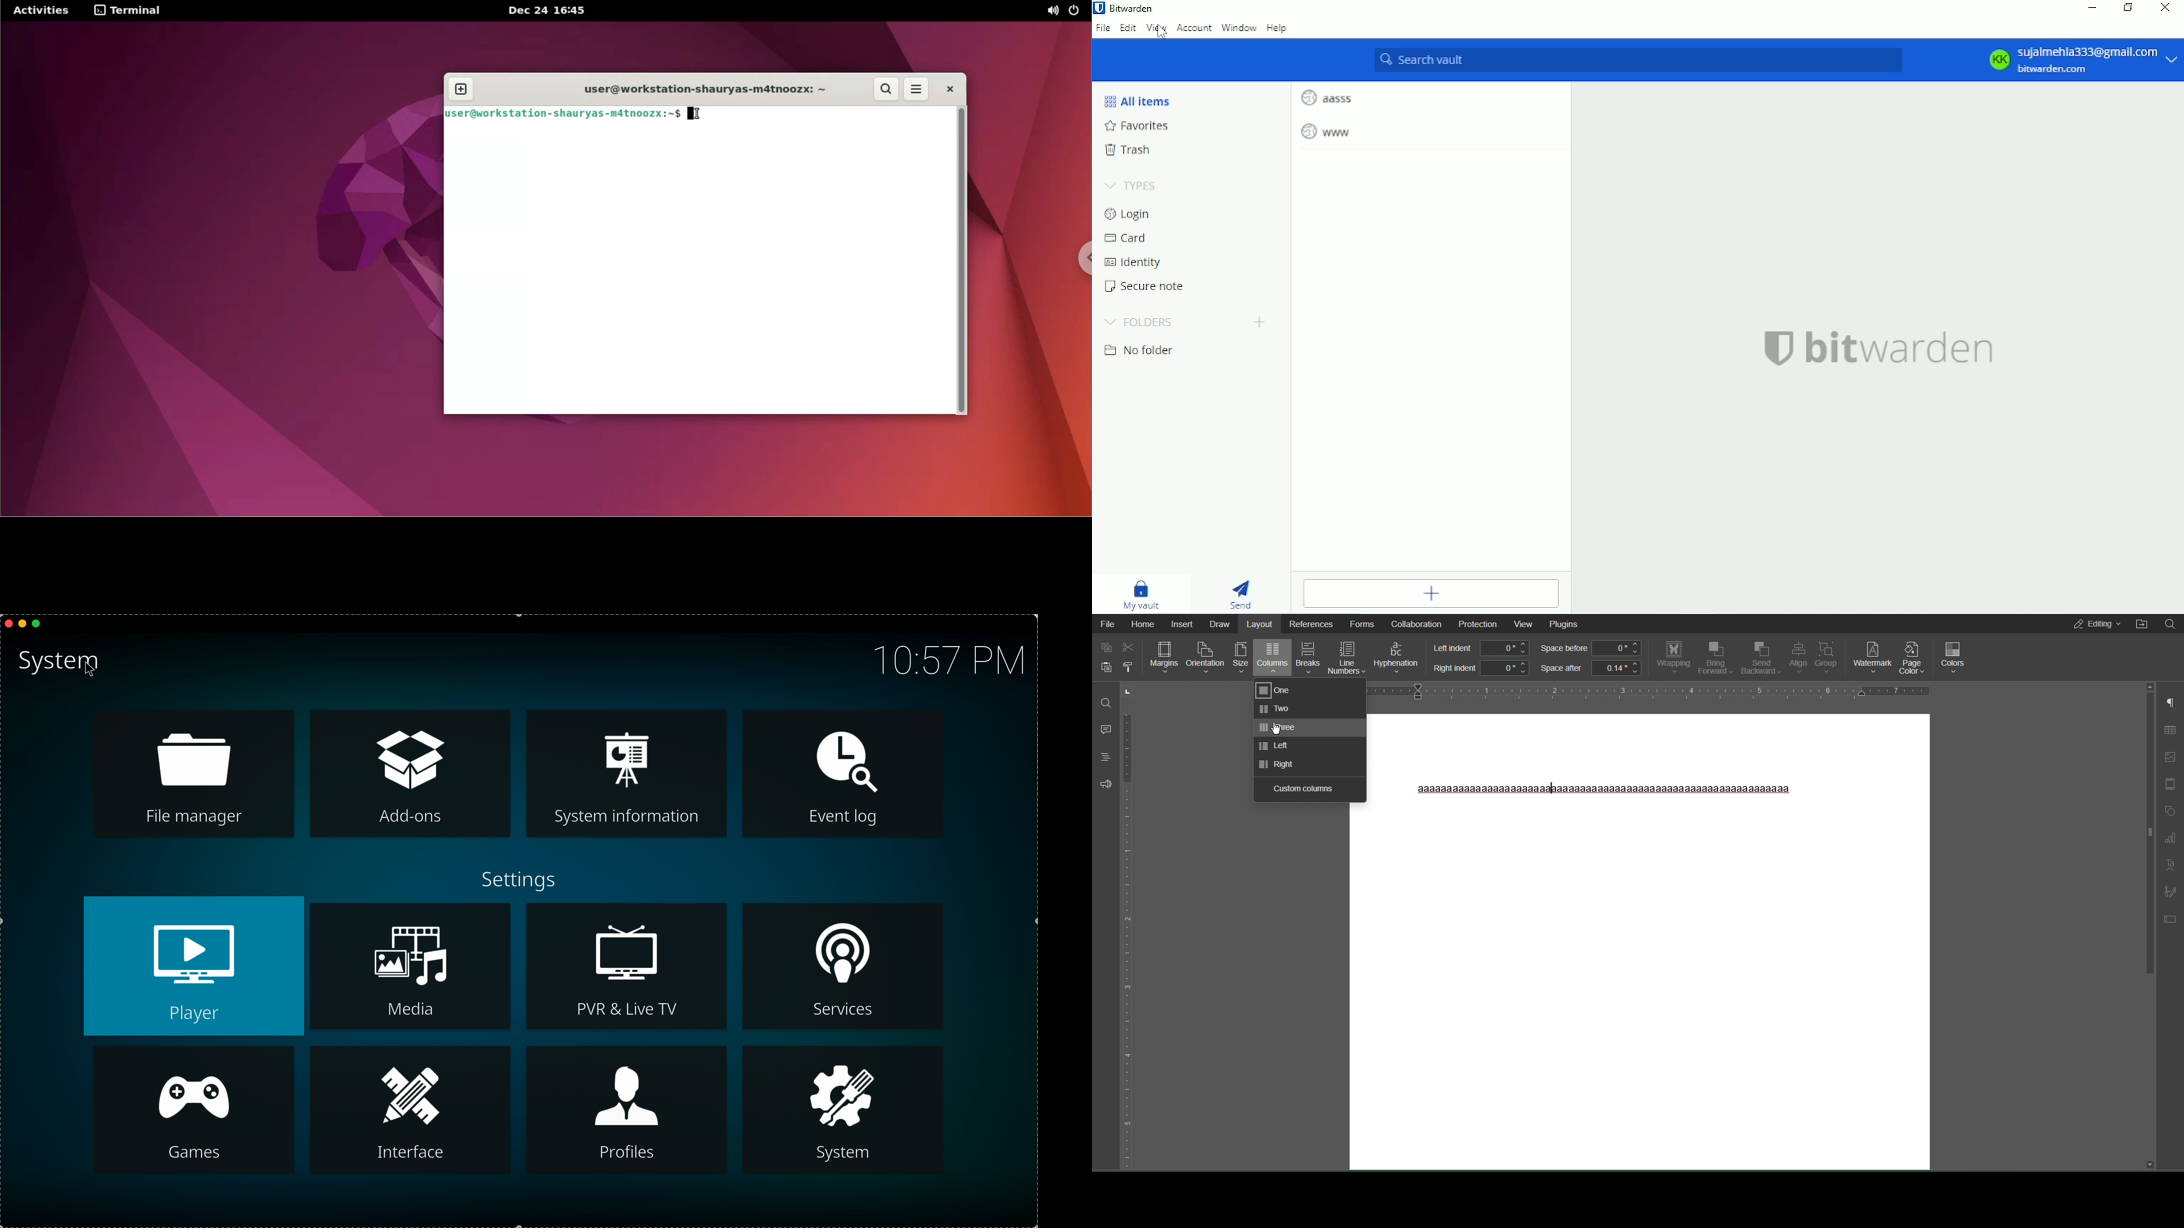  I want to click on Bring Forward, so click(1716, 658).